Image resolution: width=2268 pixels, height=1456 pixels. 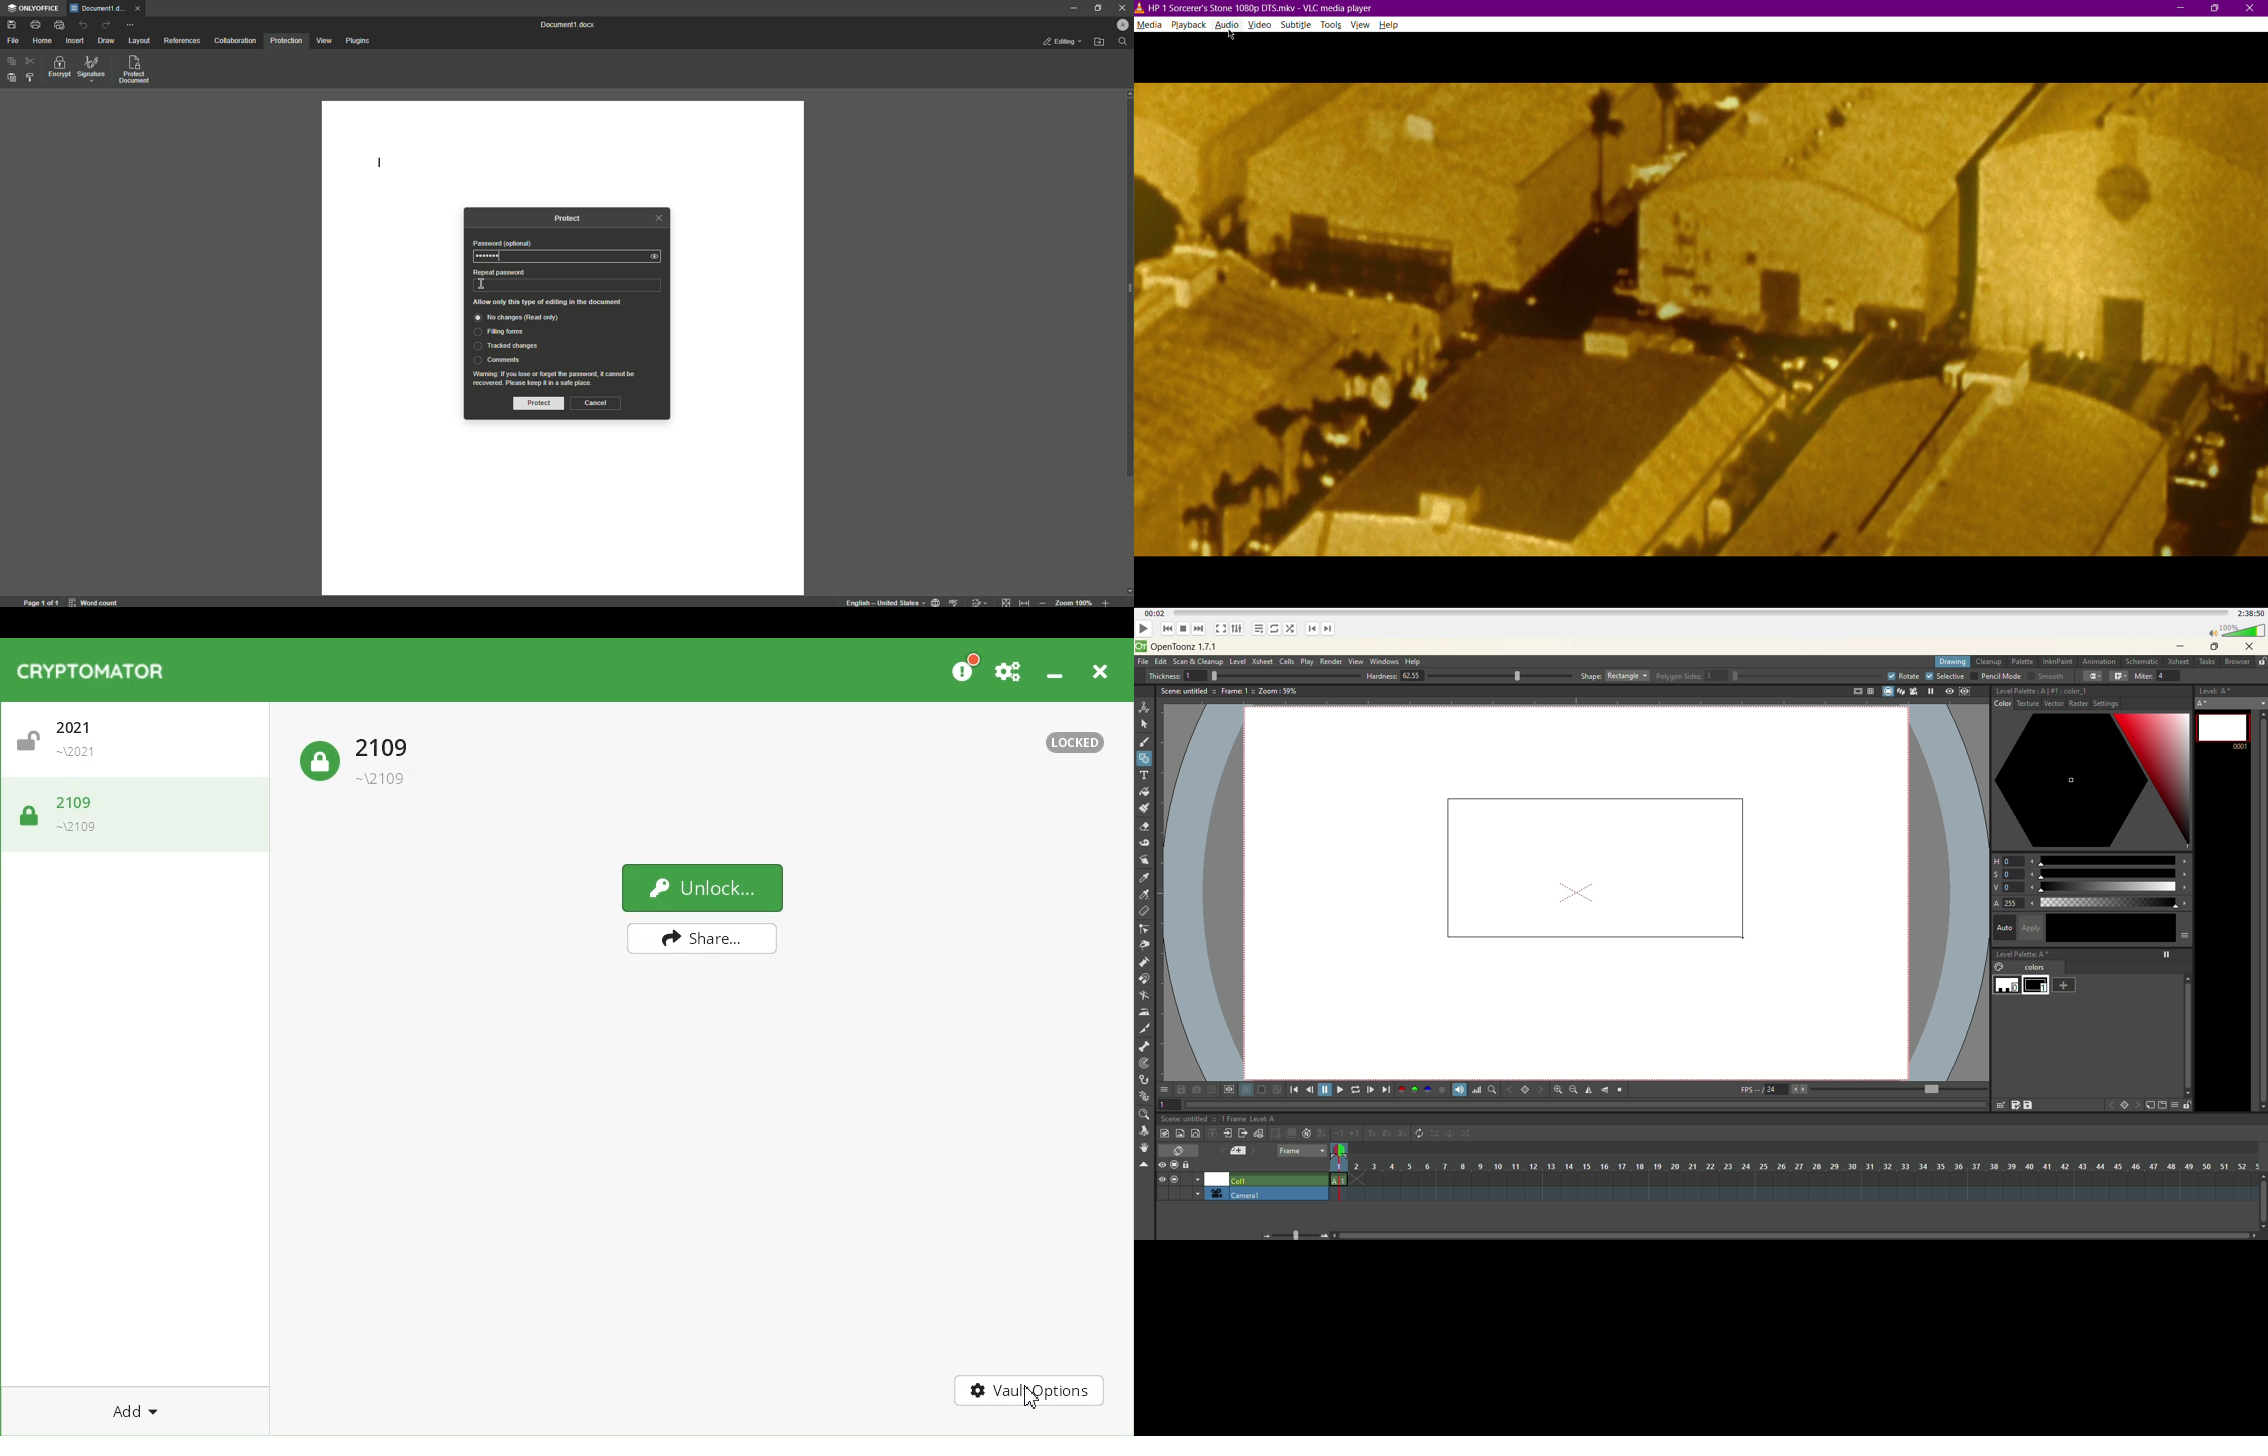 I want to click on Please Consider donating, so click(x=965, y=669).